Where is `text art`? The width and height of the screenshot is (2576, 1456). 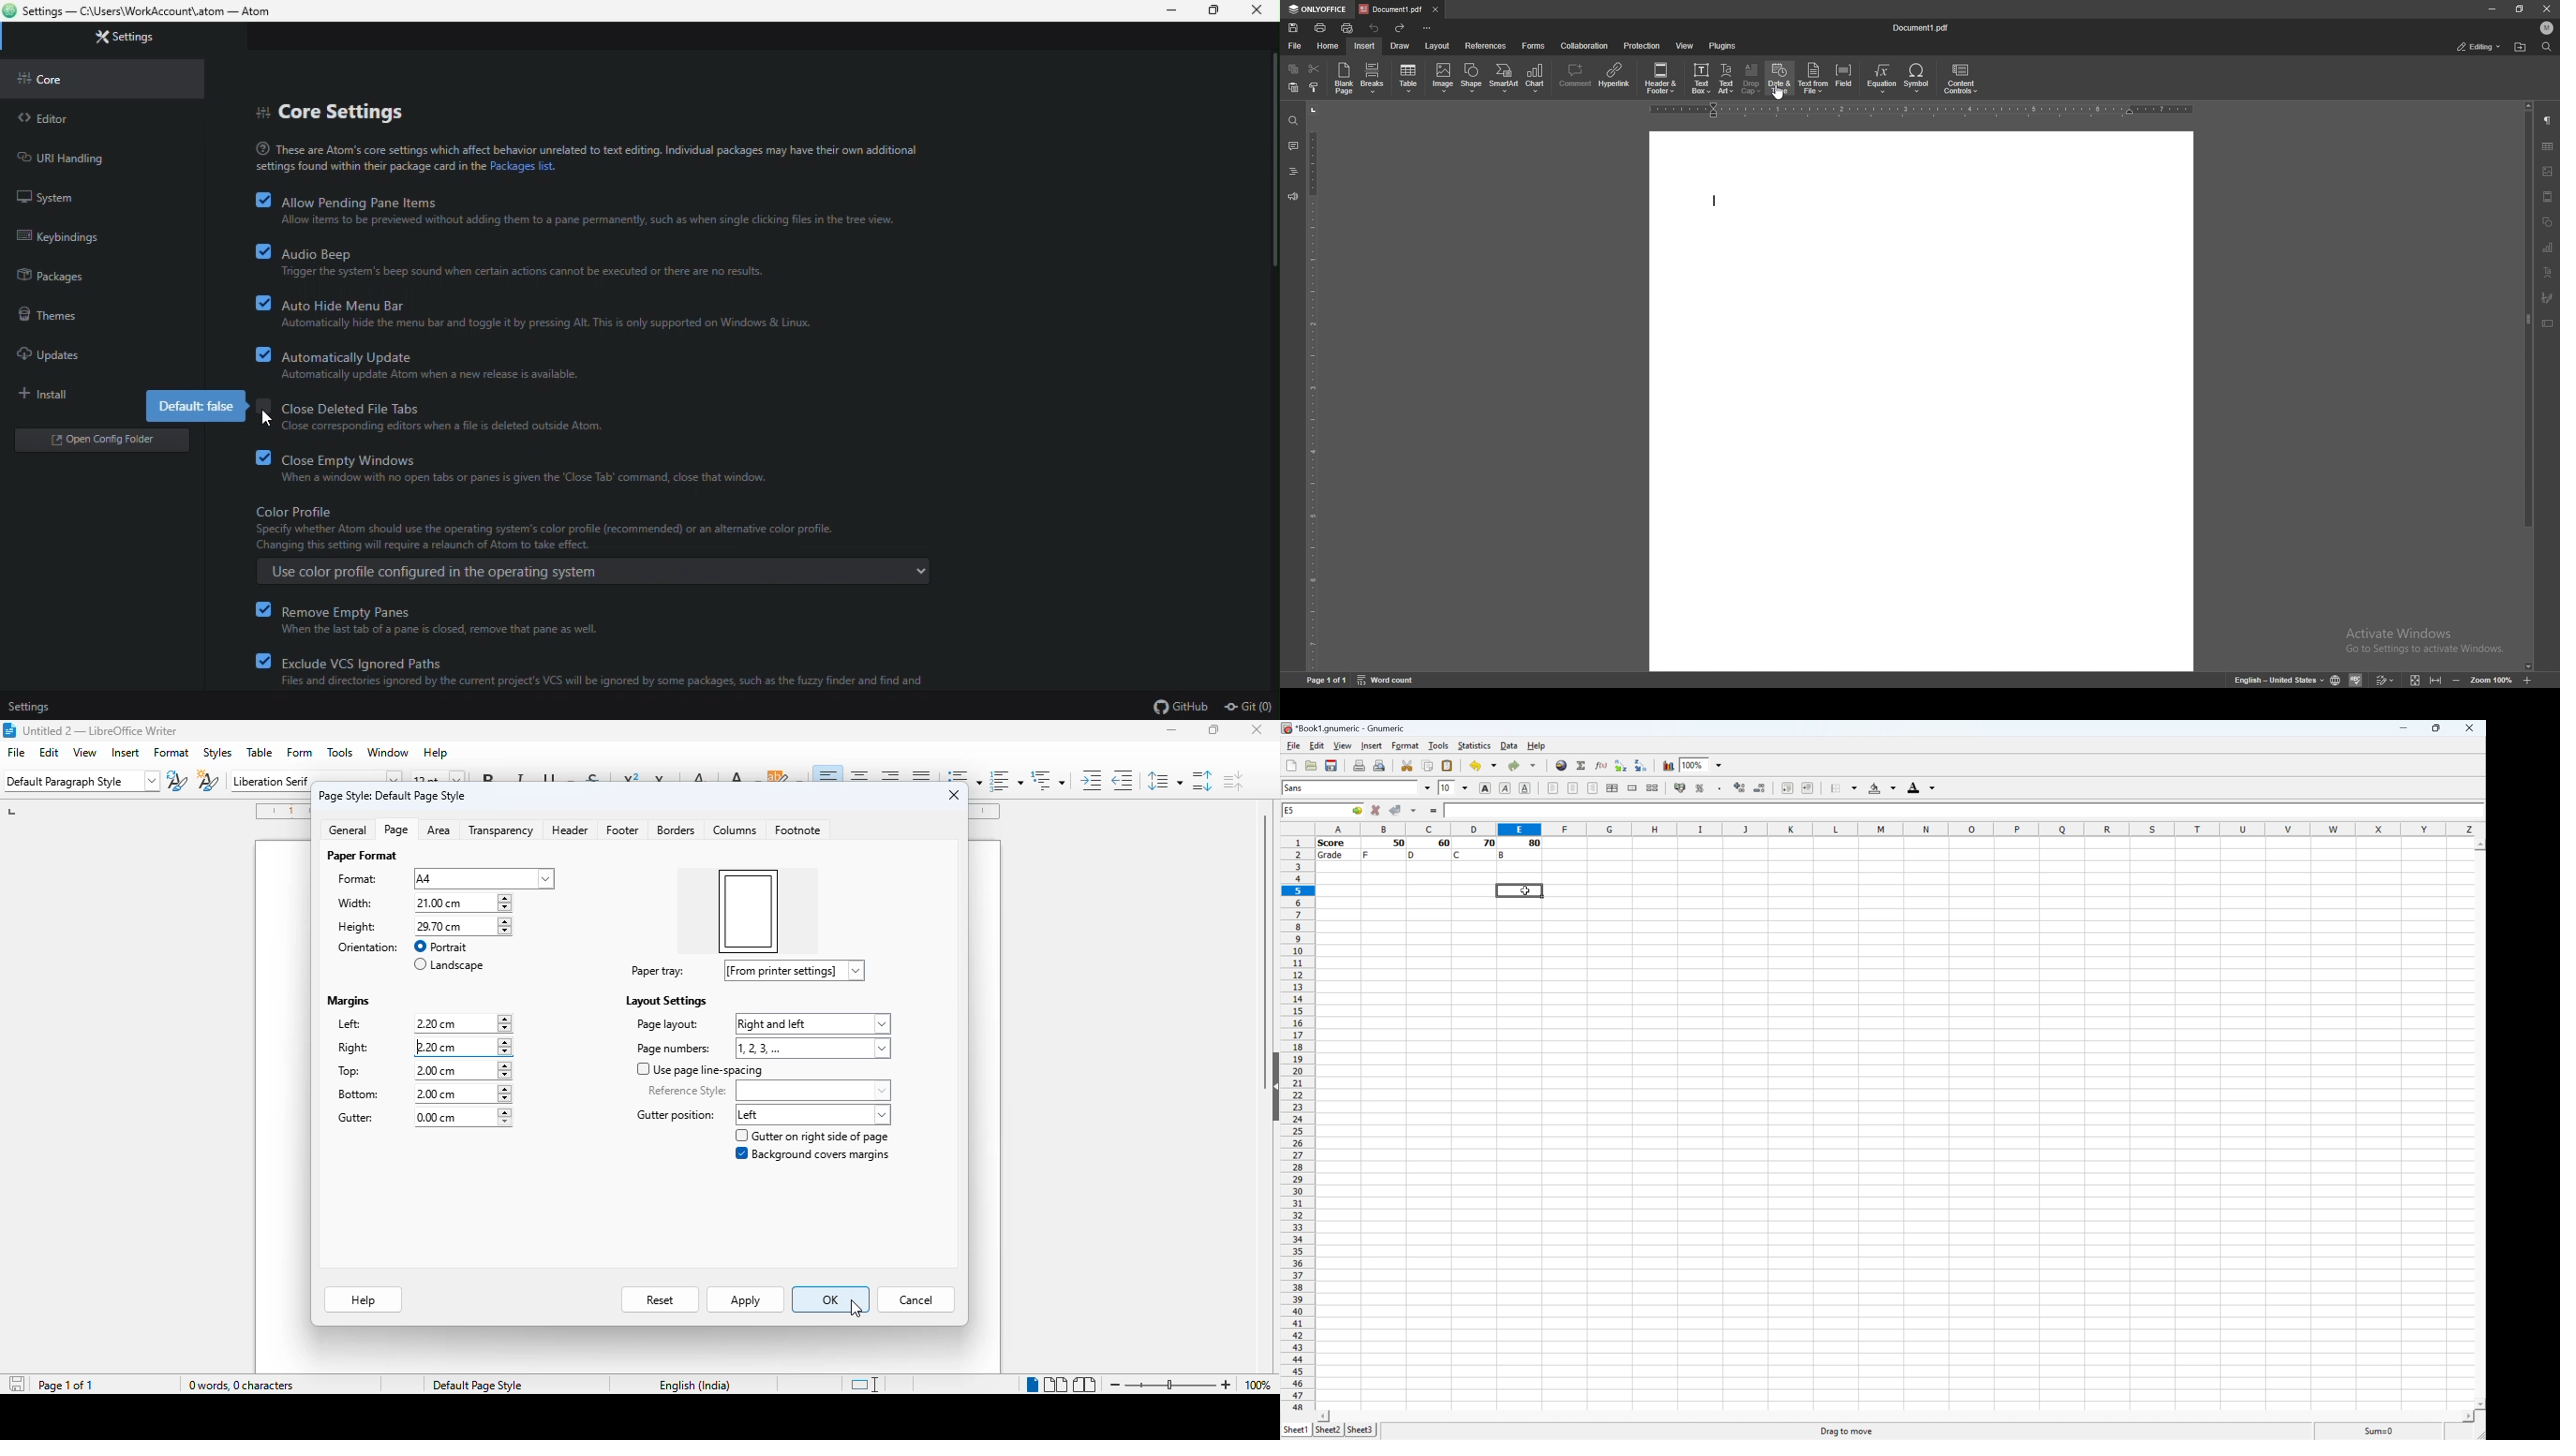
text art is located at coordinates (1727, 78).